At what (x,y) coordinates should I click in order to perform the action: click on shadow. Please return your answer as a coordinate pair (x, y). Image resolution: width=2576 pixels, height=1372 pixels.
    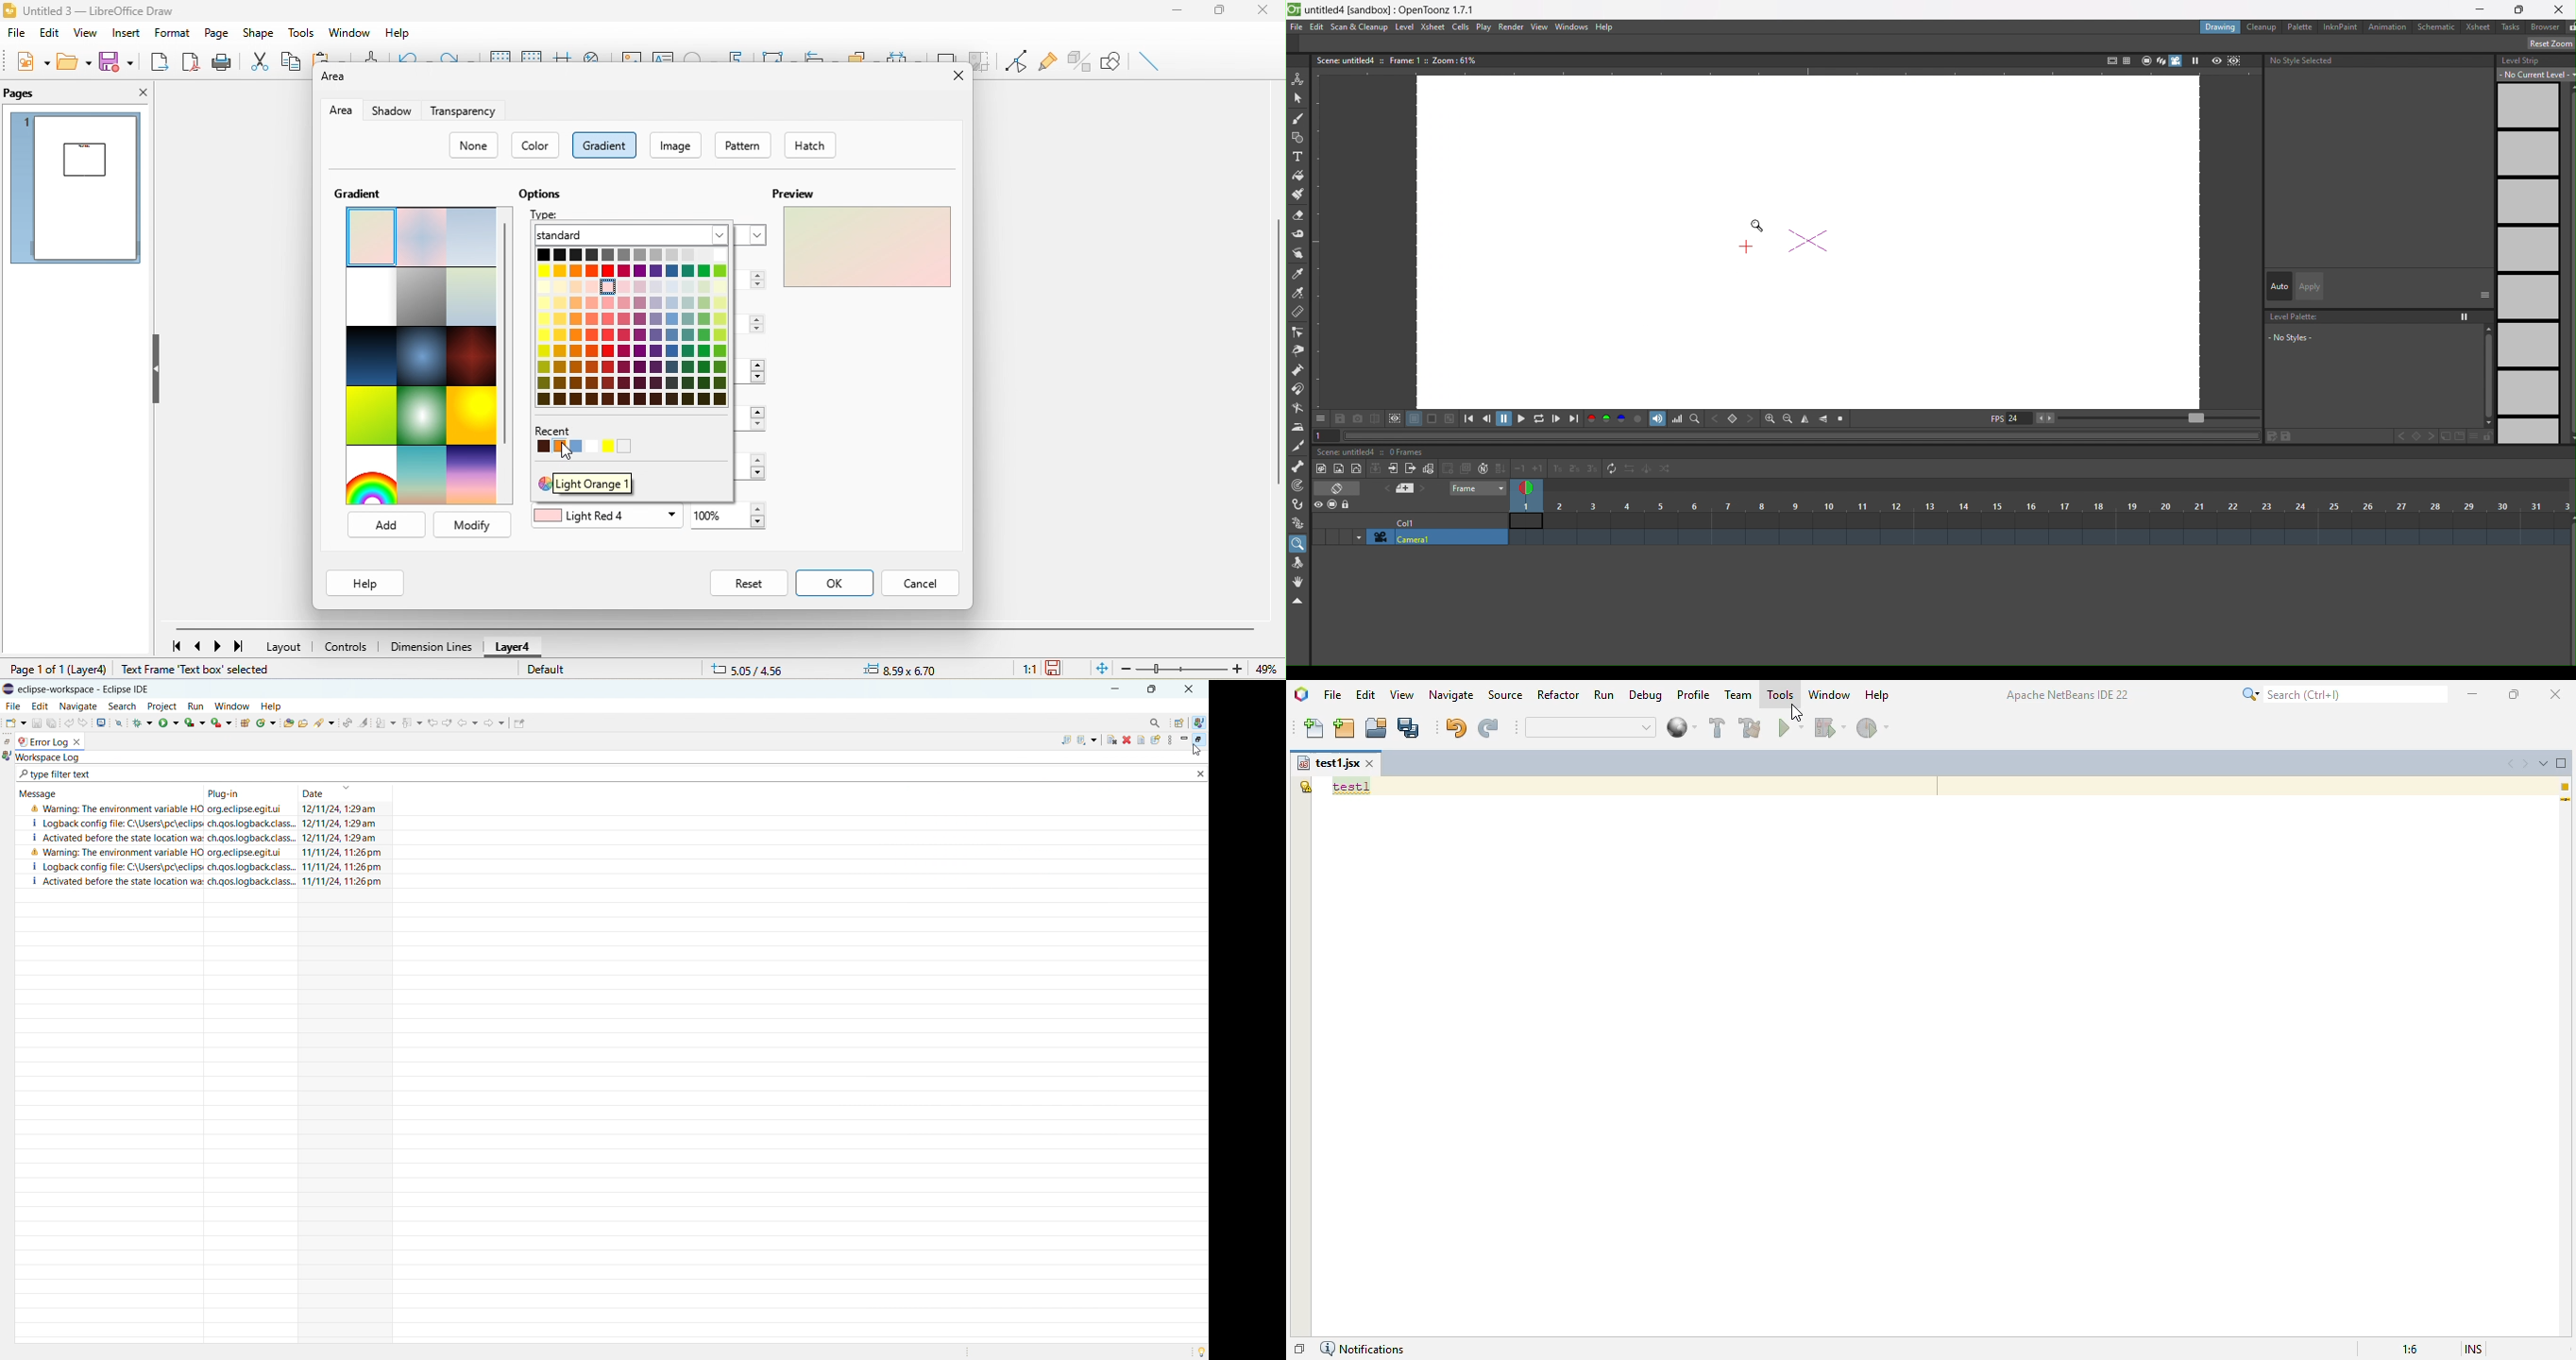
    Looking at the image, I should click on (393, 109).